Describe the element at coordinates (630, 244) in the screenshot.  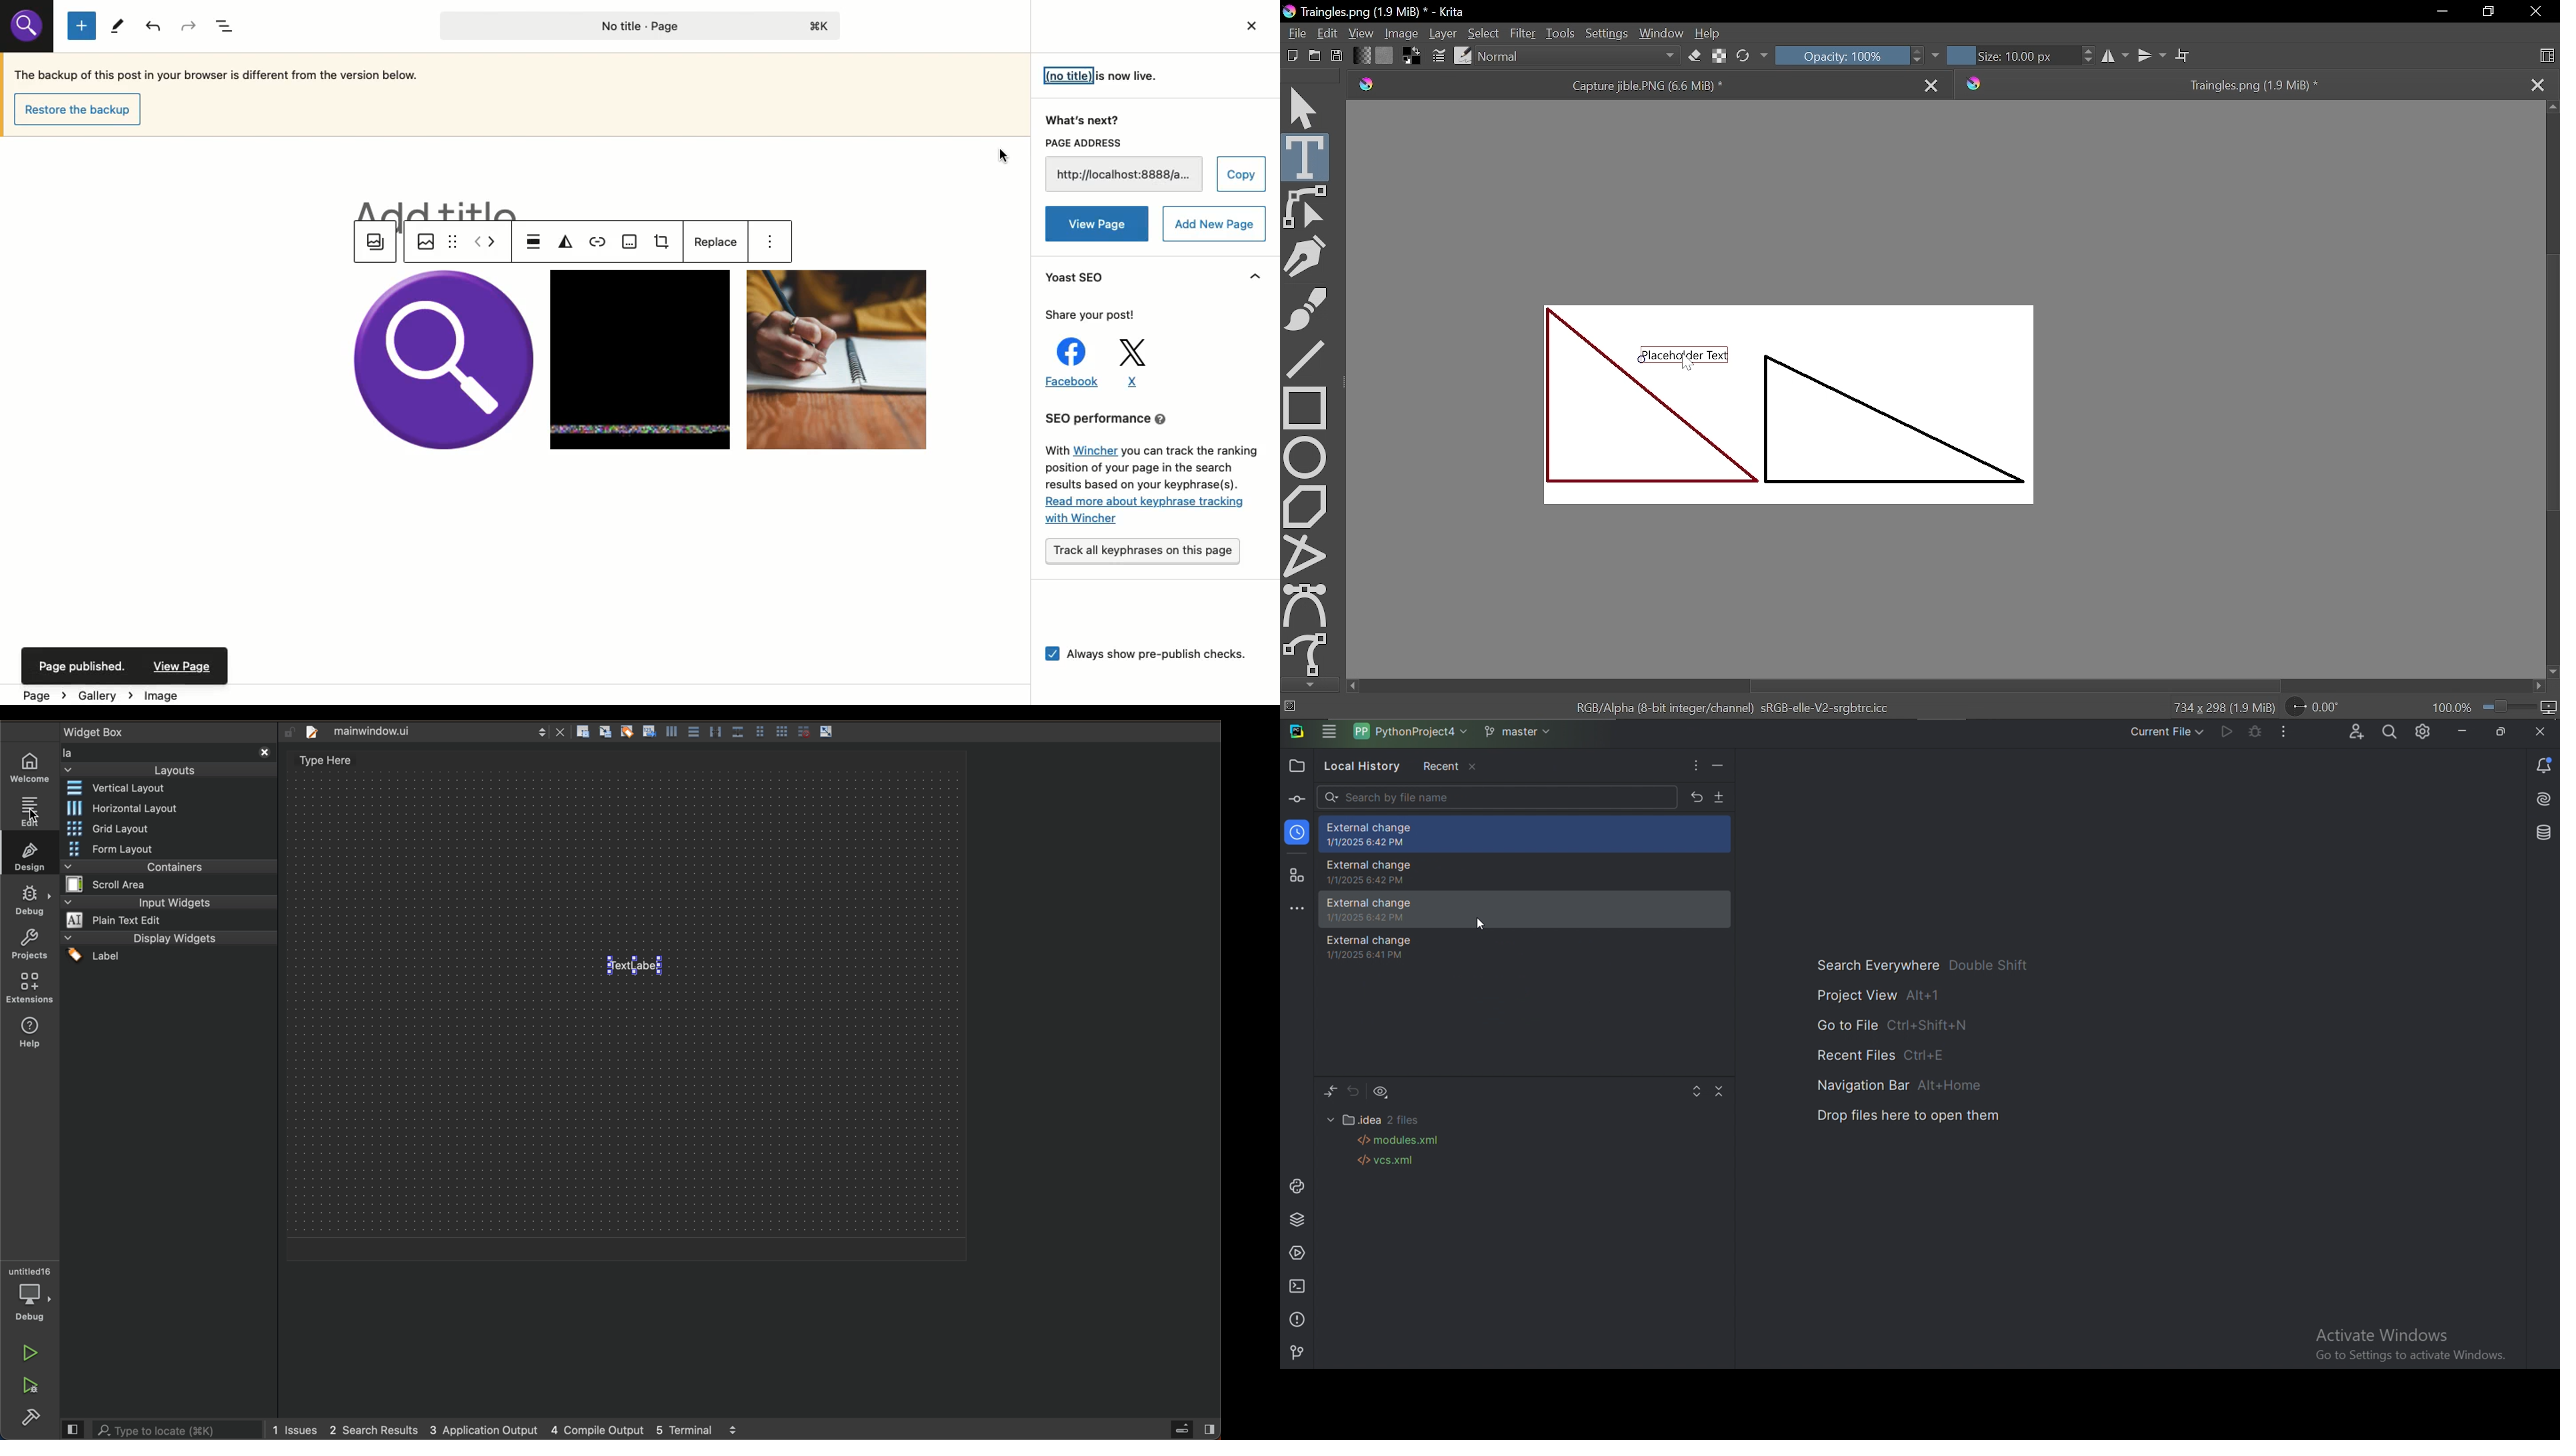
I see `Caption` at that location.